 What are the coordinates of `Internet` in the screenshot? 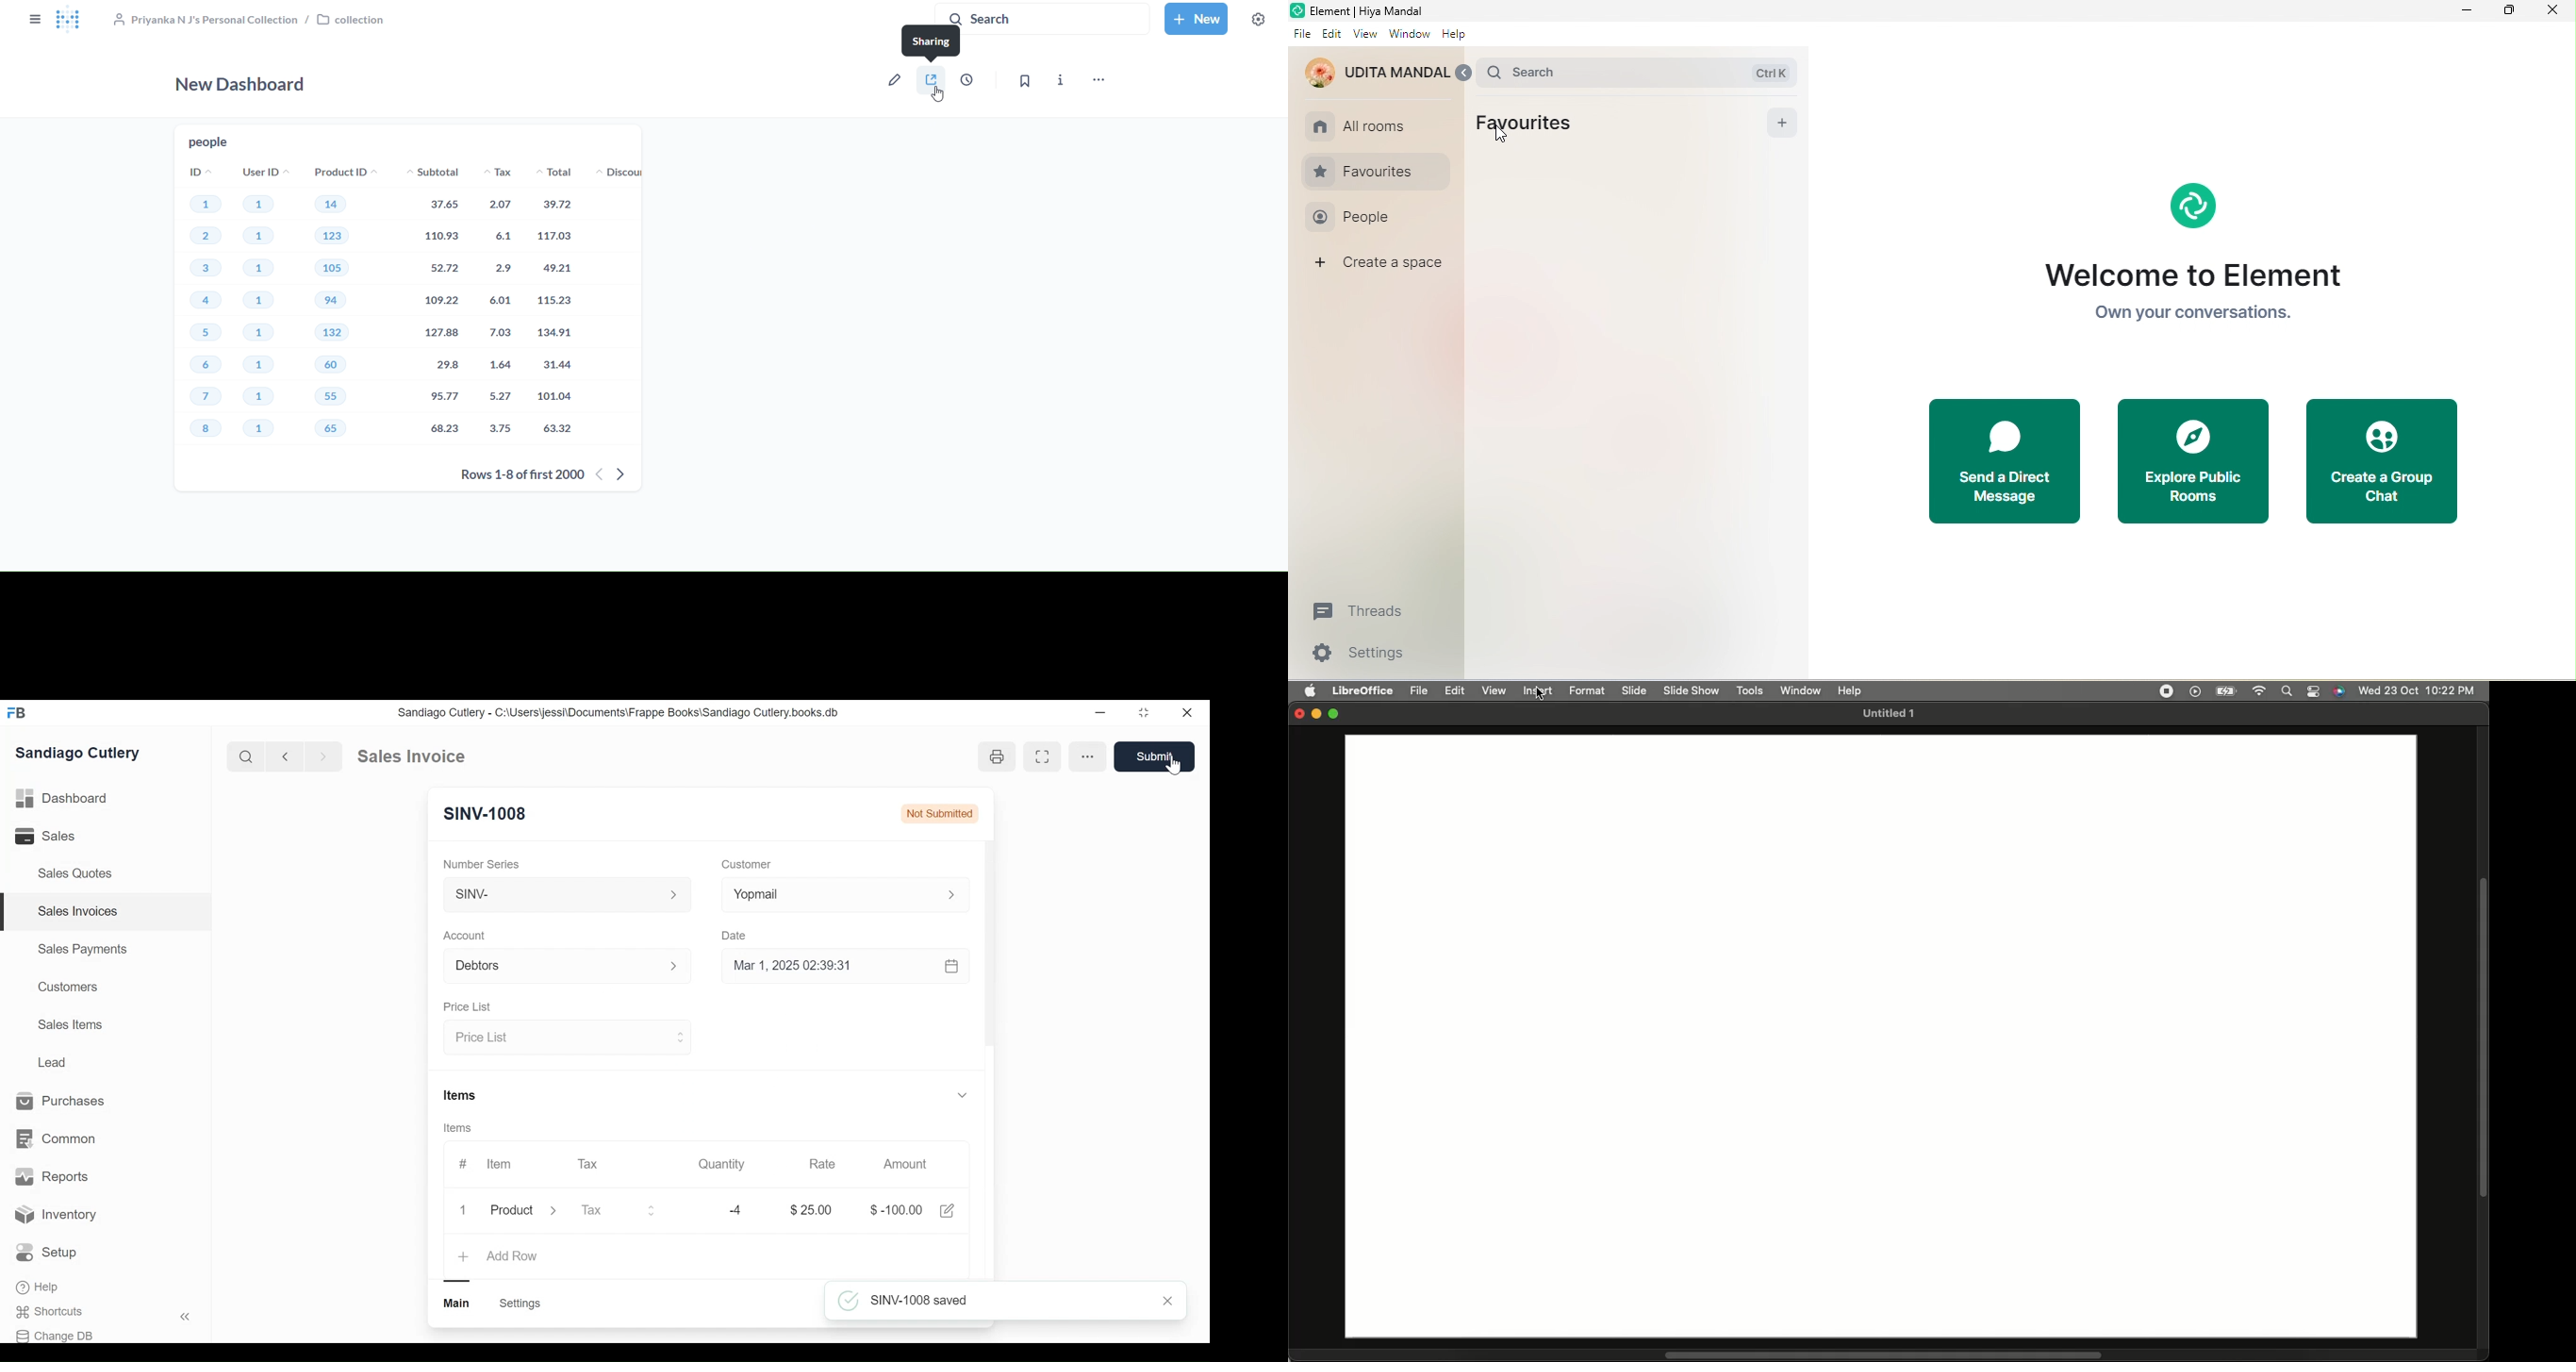 It's located at (2258, 692).